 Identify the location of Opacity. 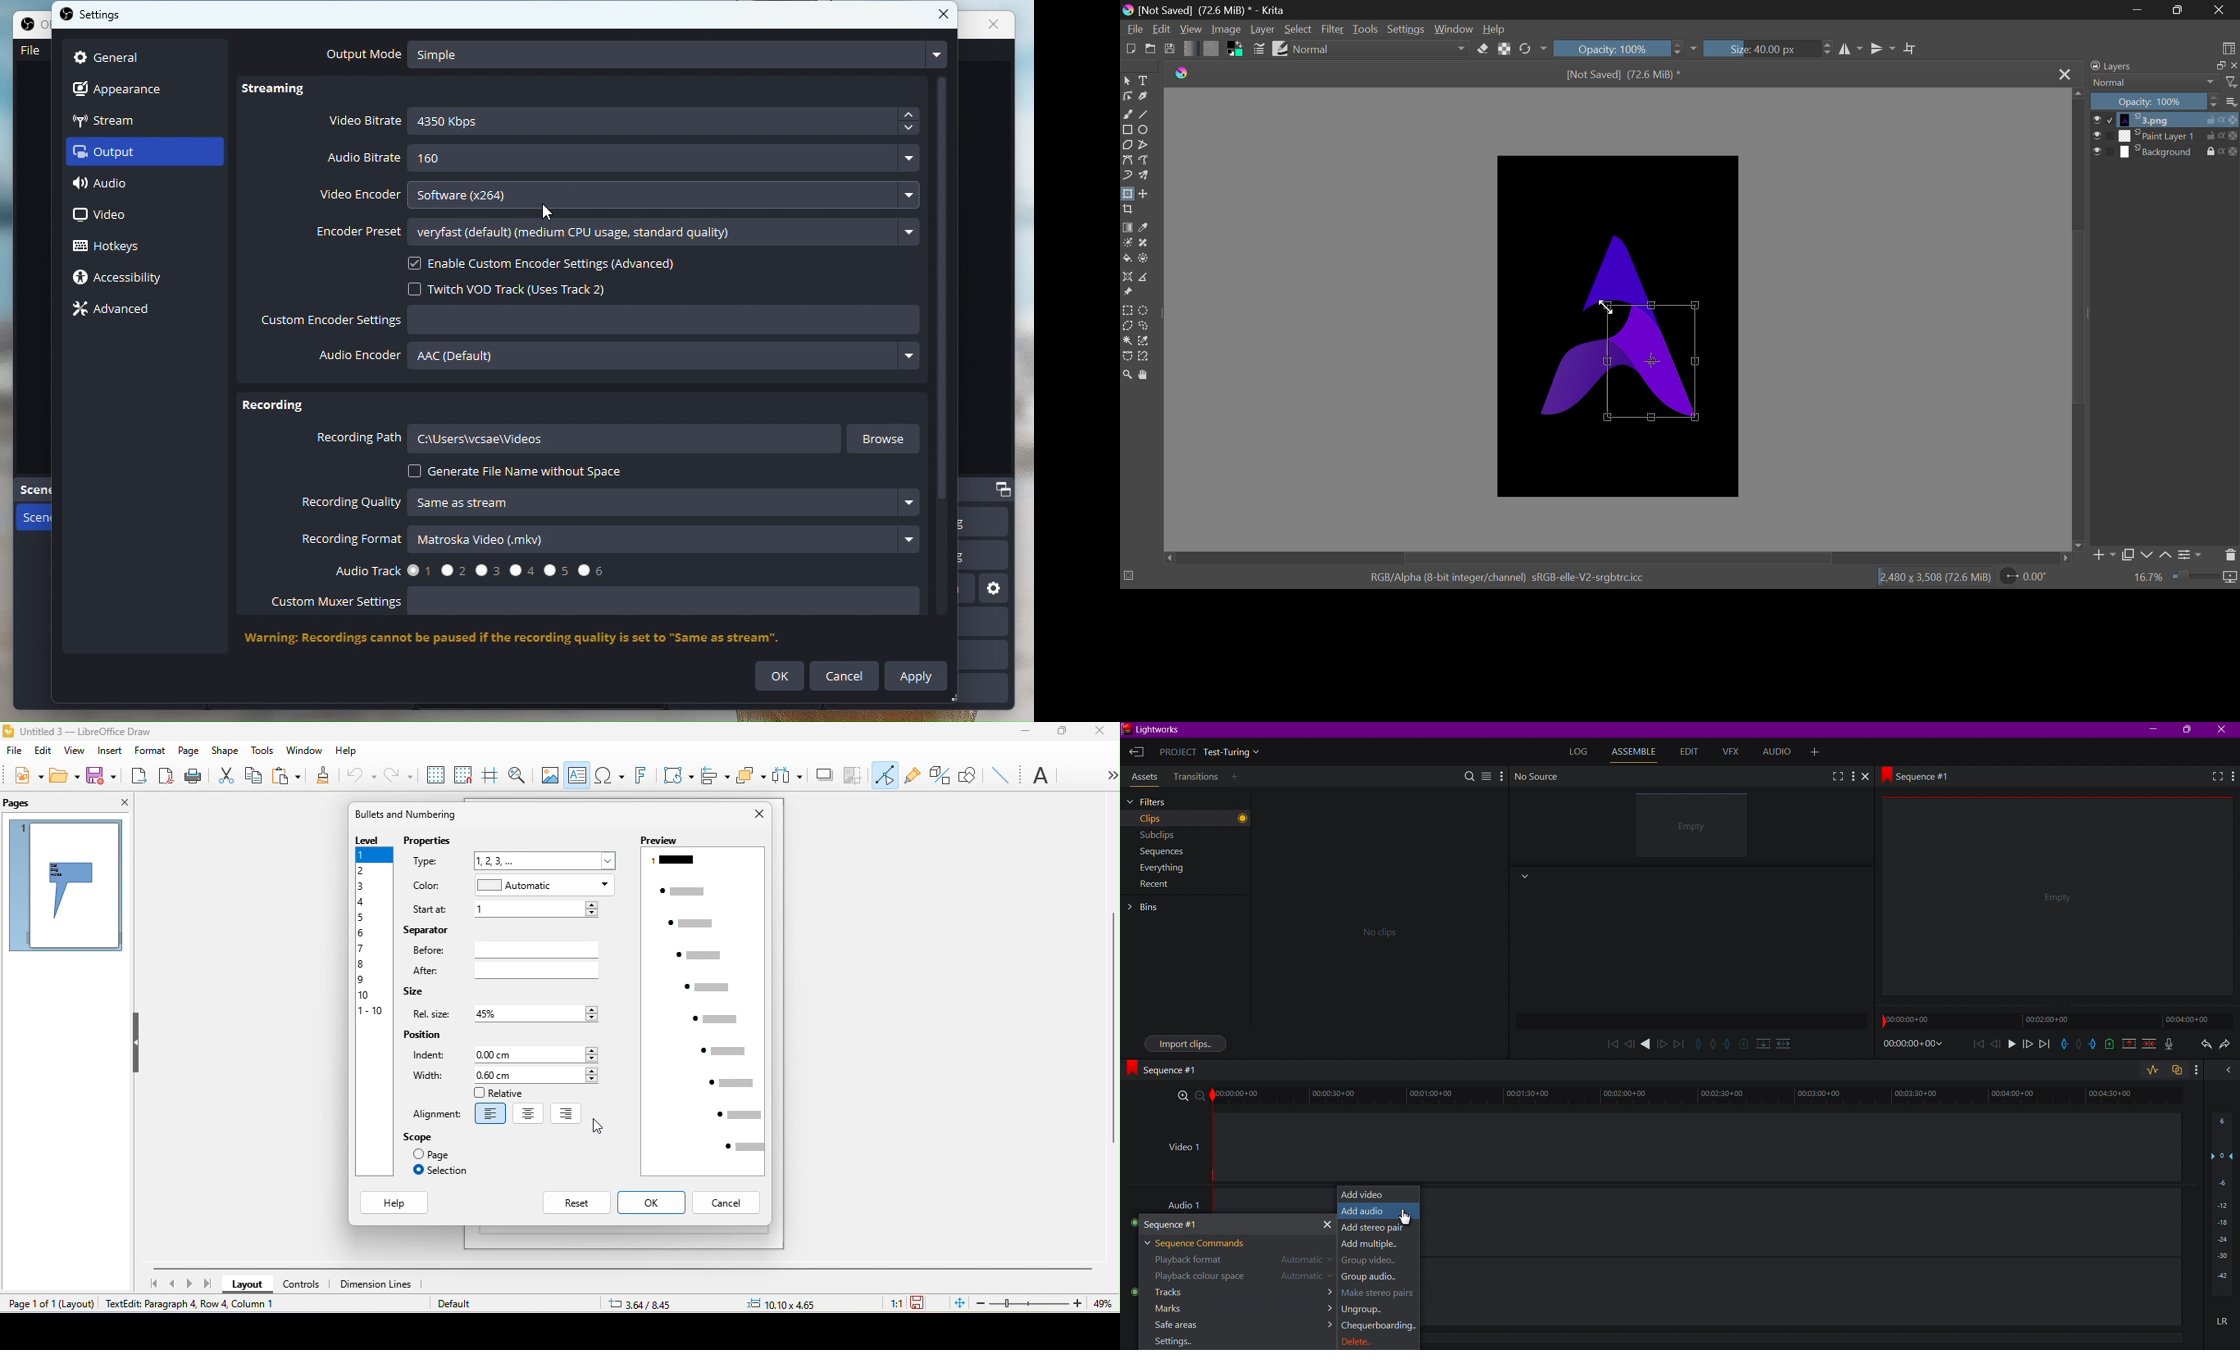
(1619, 50).